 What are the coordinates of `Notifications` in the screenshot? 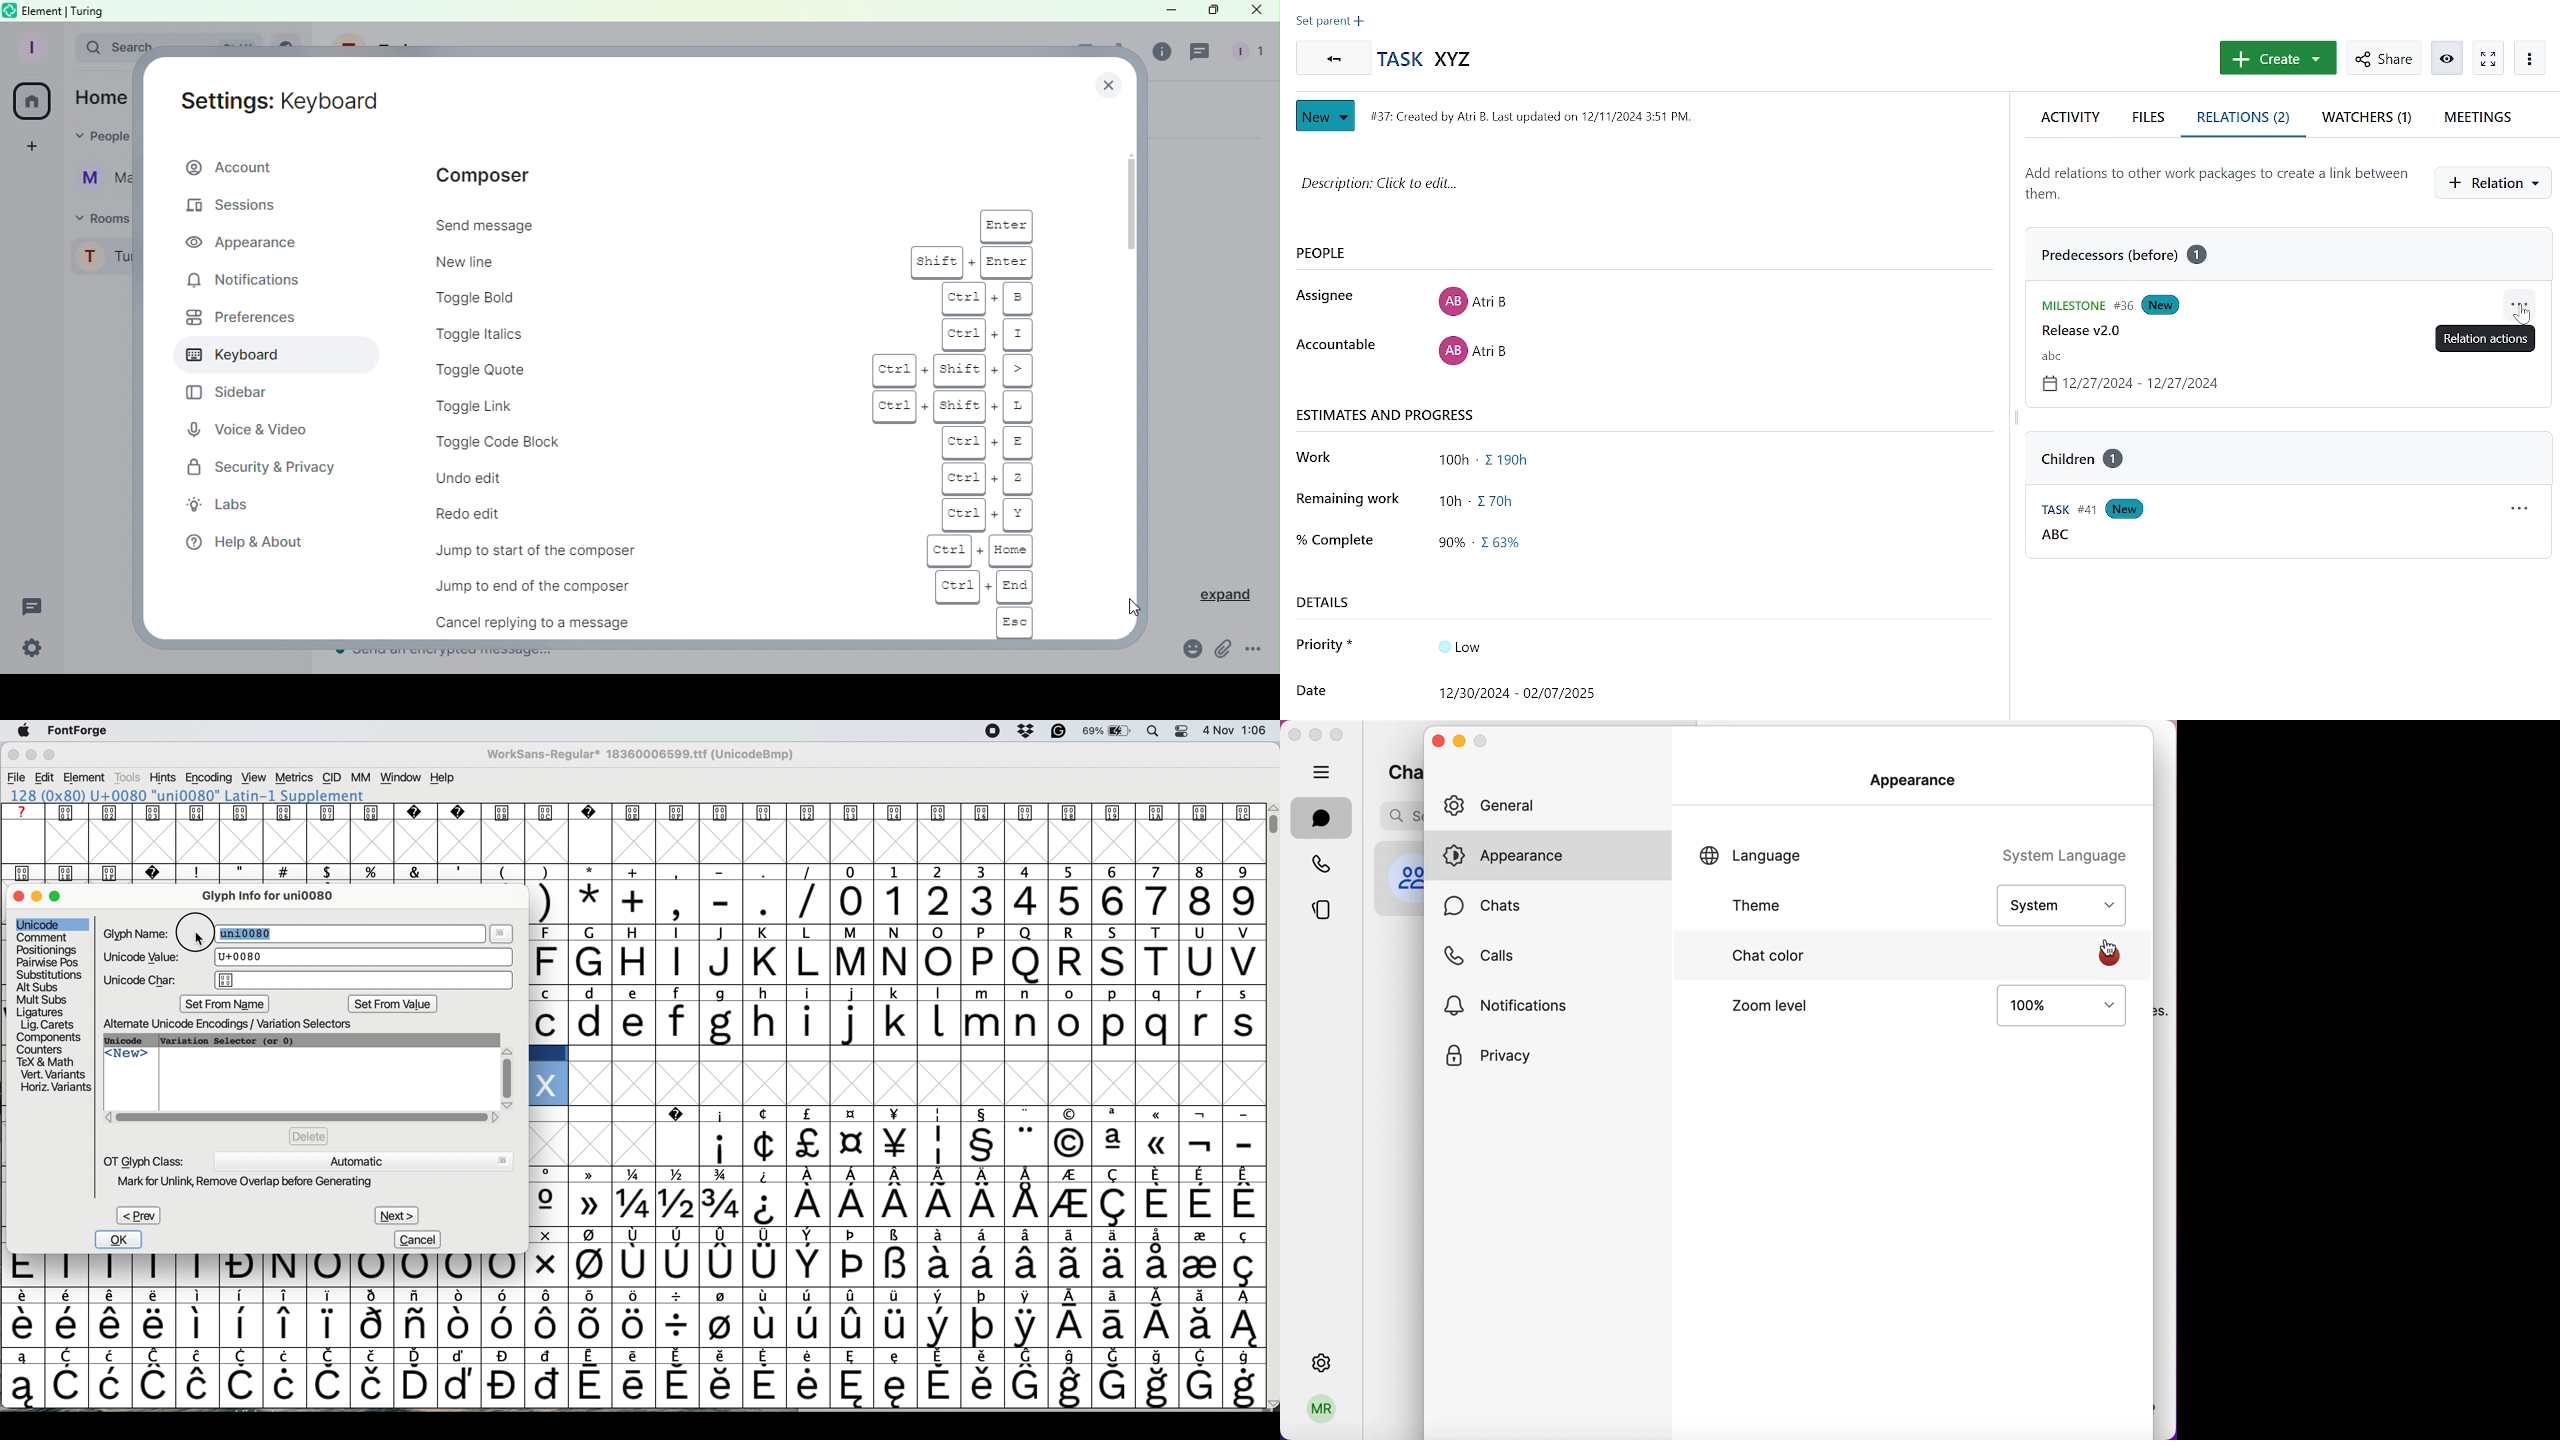 It's located at (264, 279).